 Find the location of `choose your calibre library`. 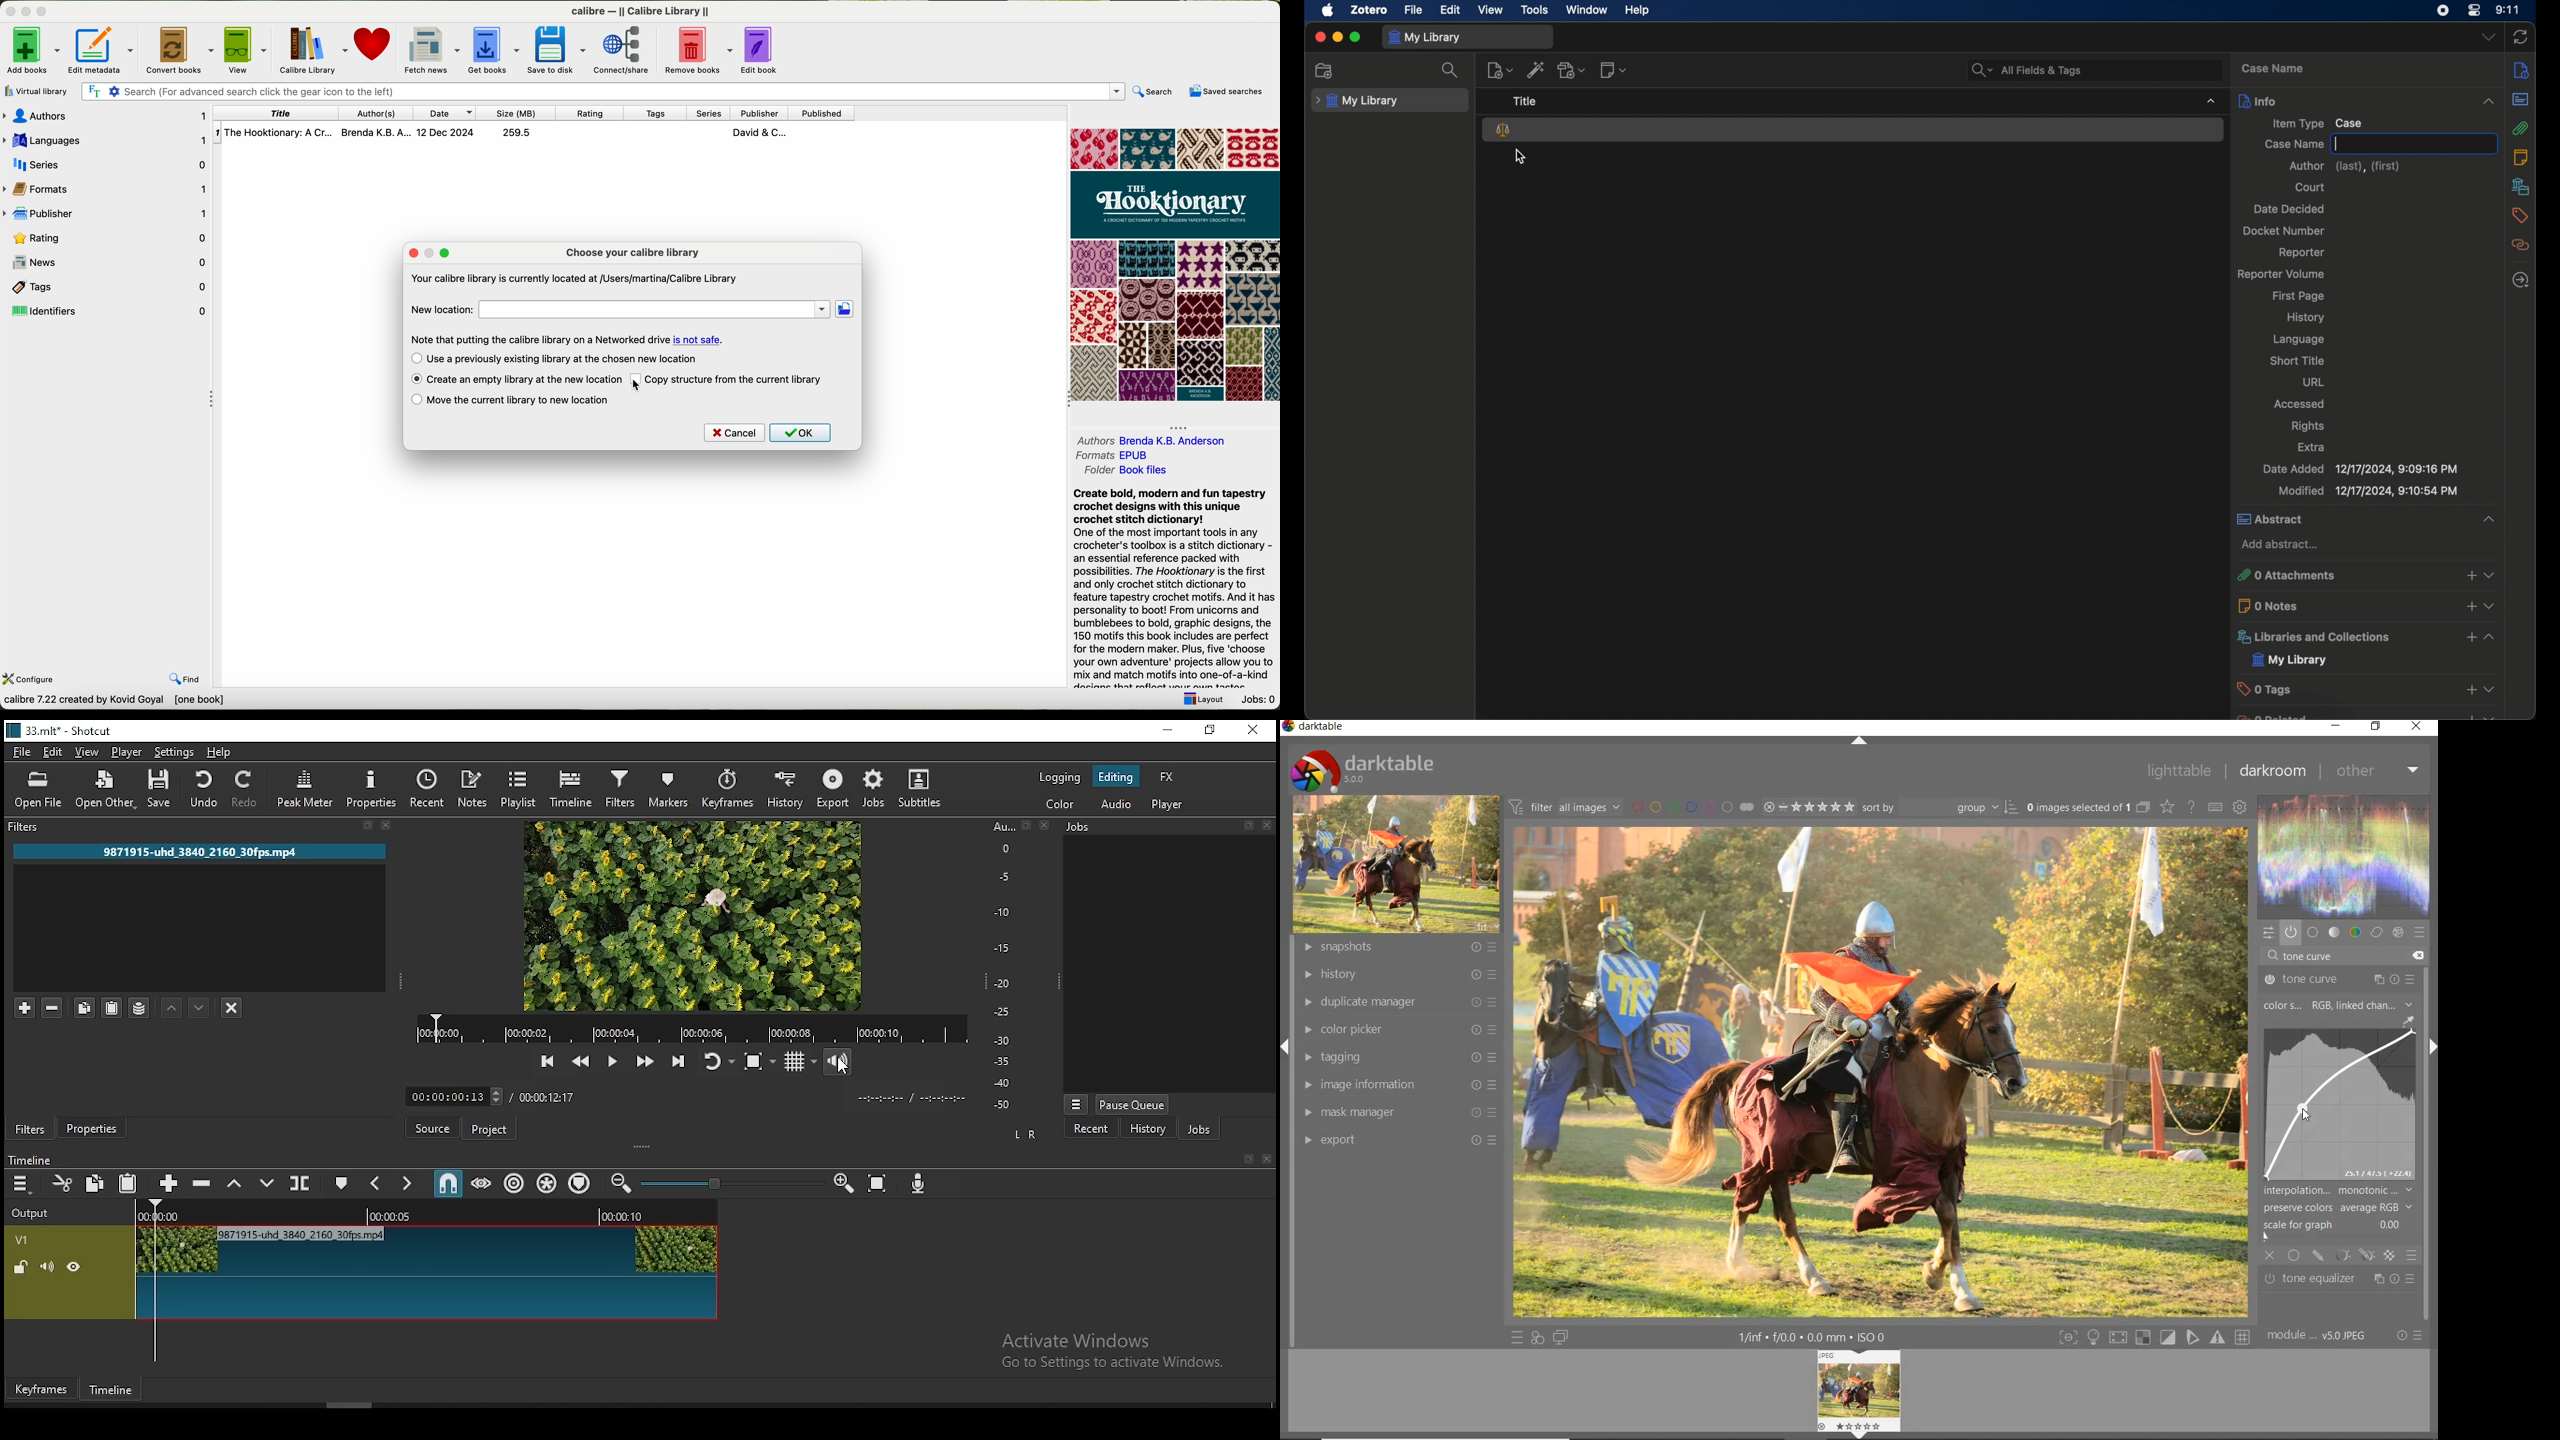

choose your calibre library is located at coordinates (631, 254).